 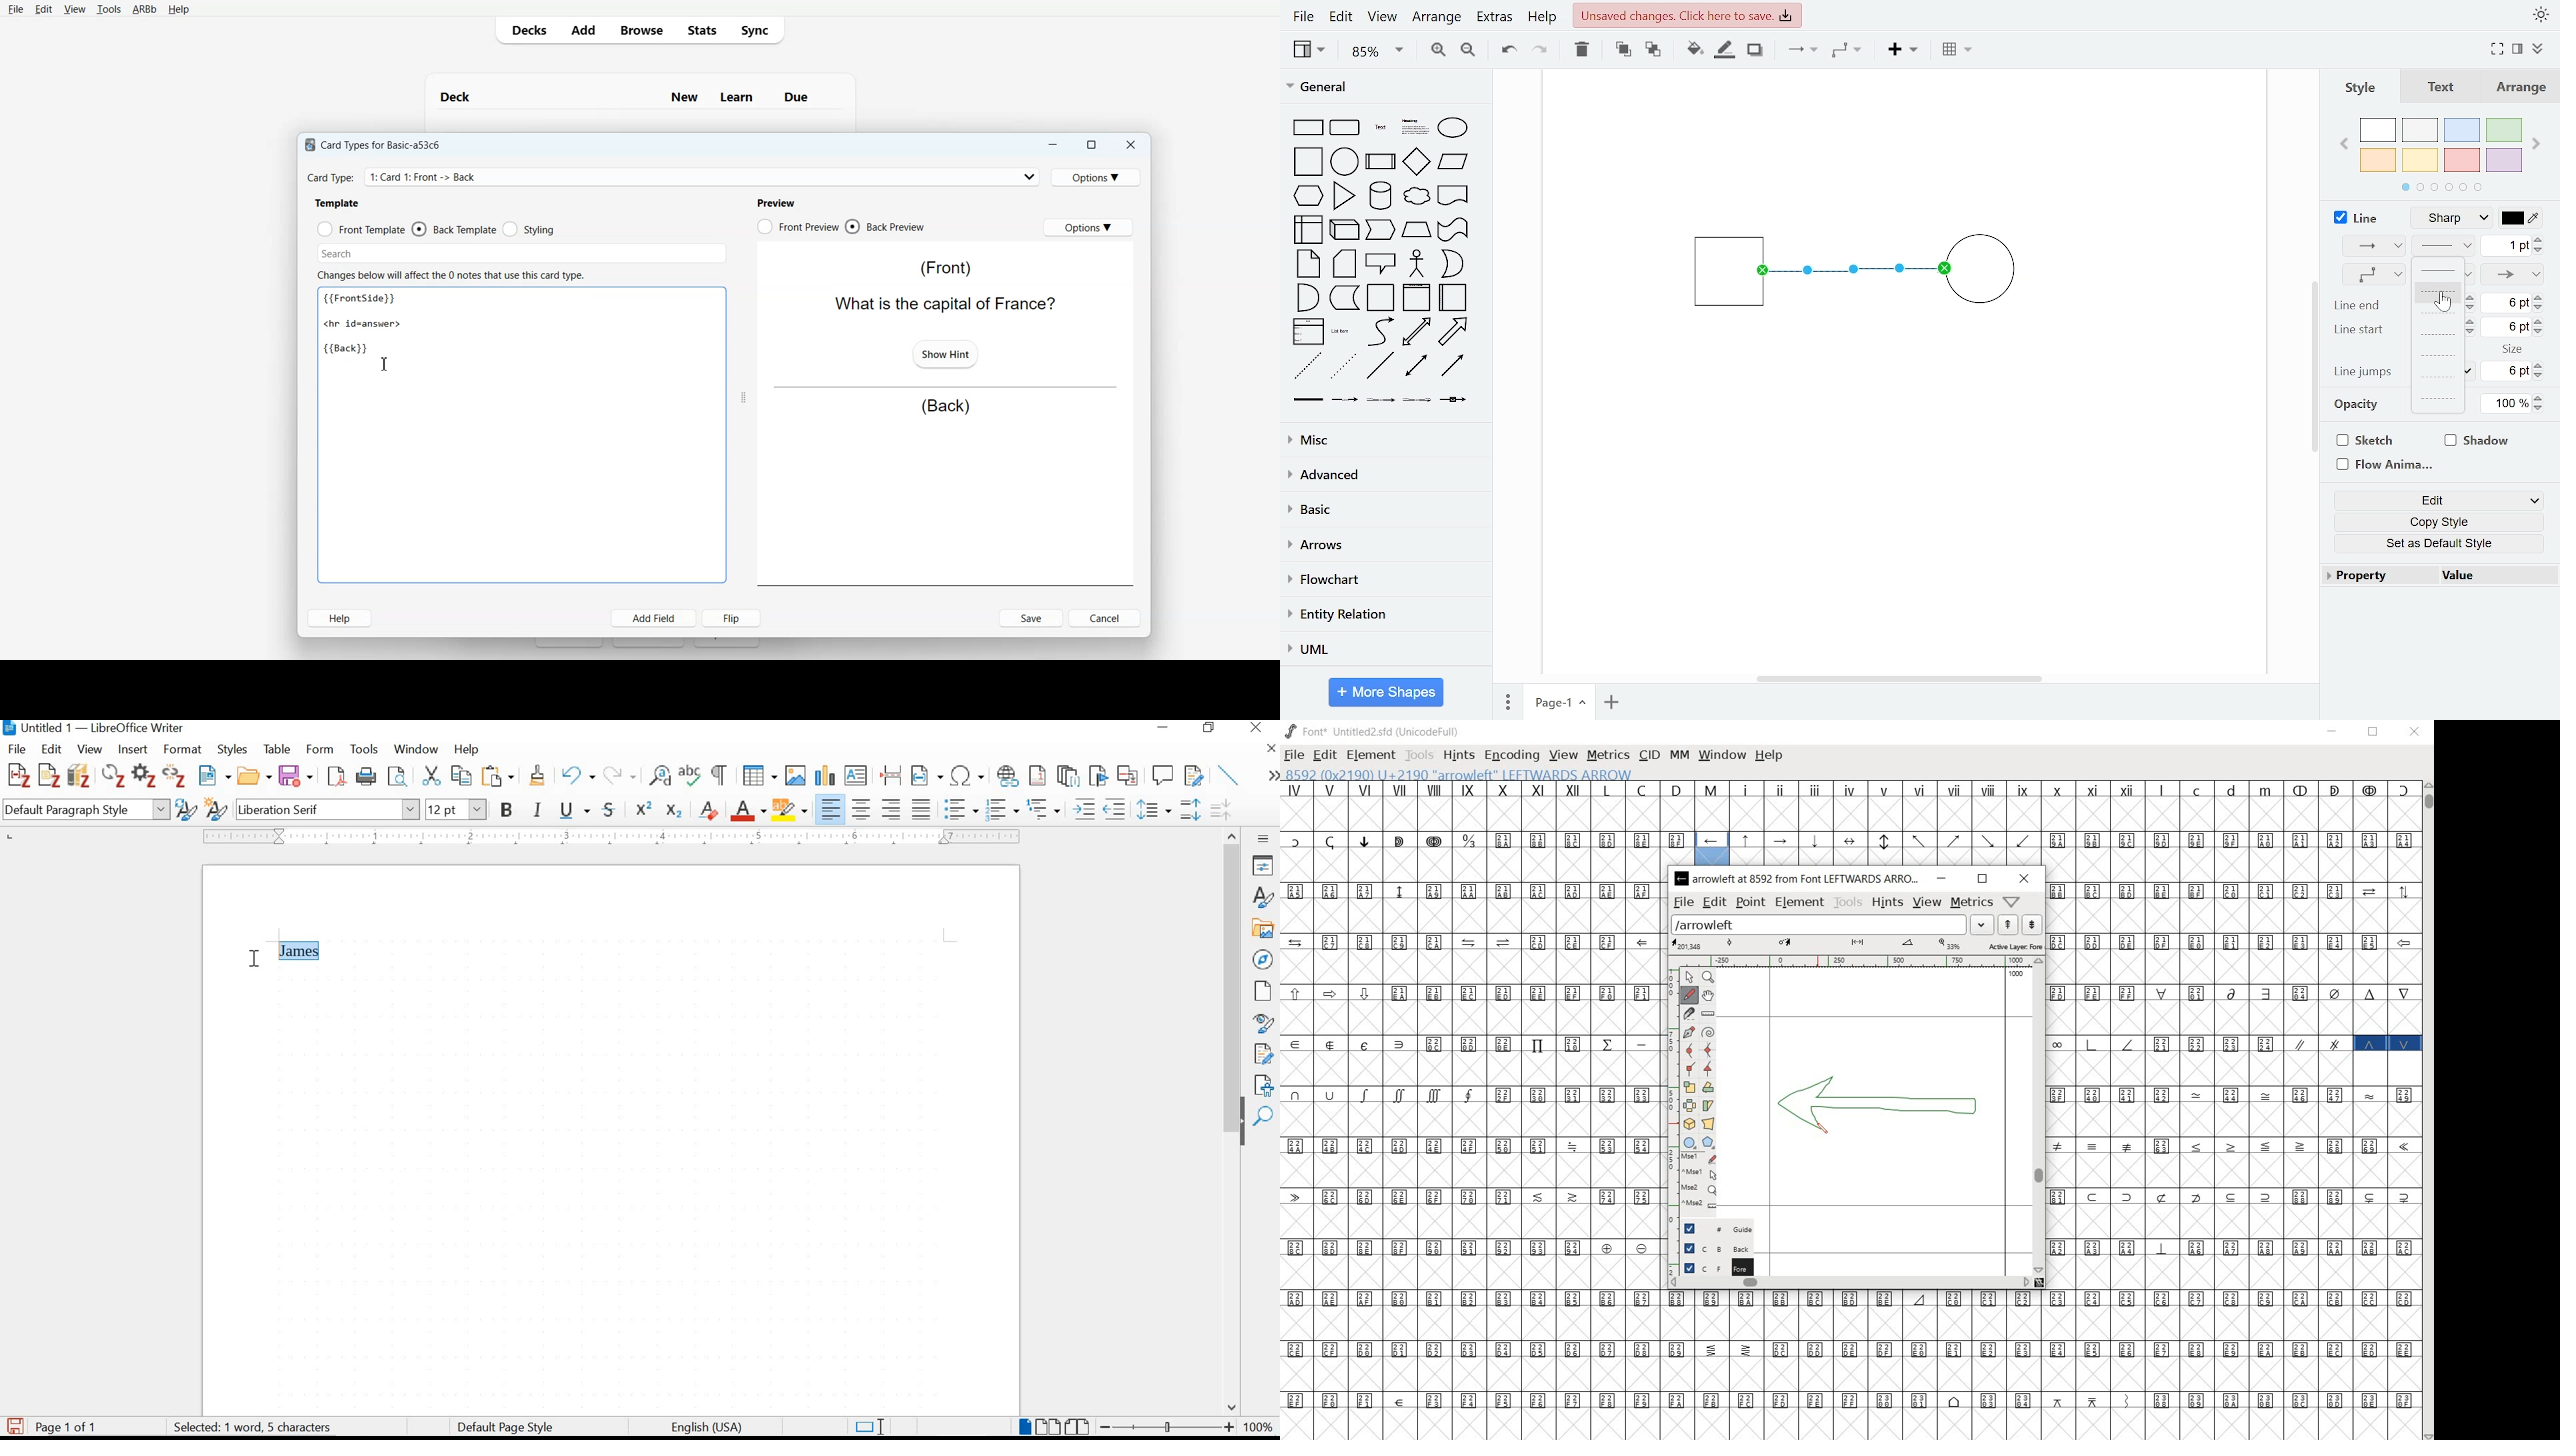 I want to click on Help, so click(x=179, y=10).